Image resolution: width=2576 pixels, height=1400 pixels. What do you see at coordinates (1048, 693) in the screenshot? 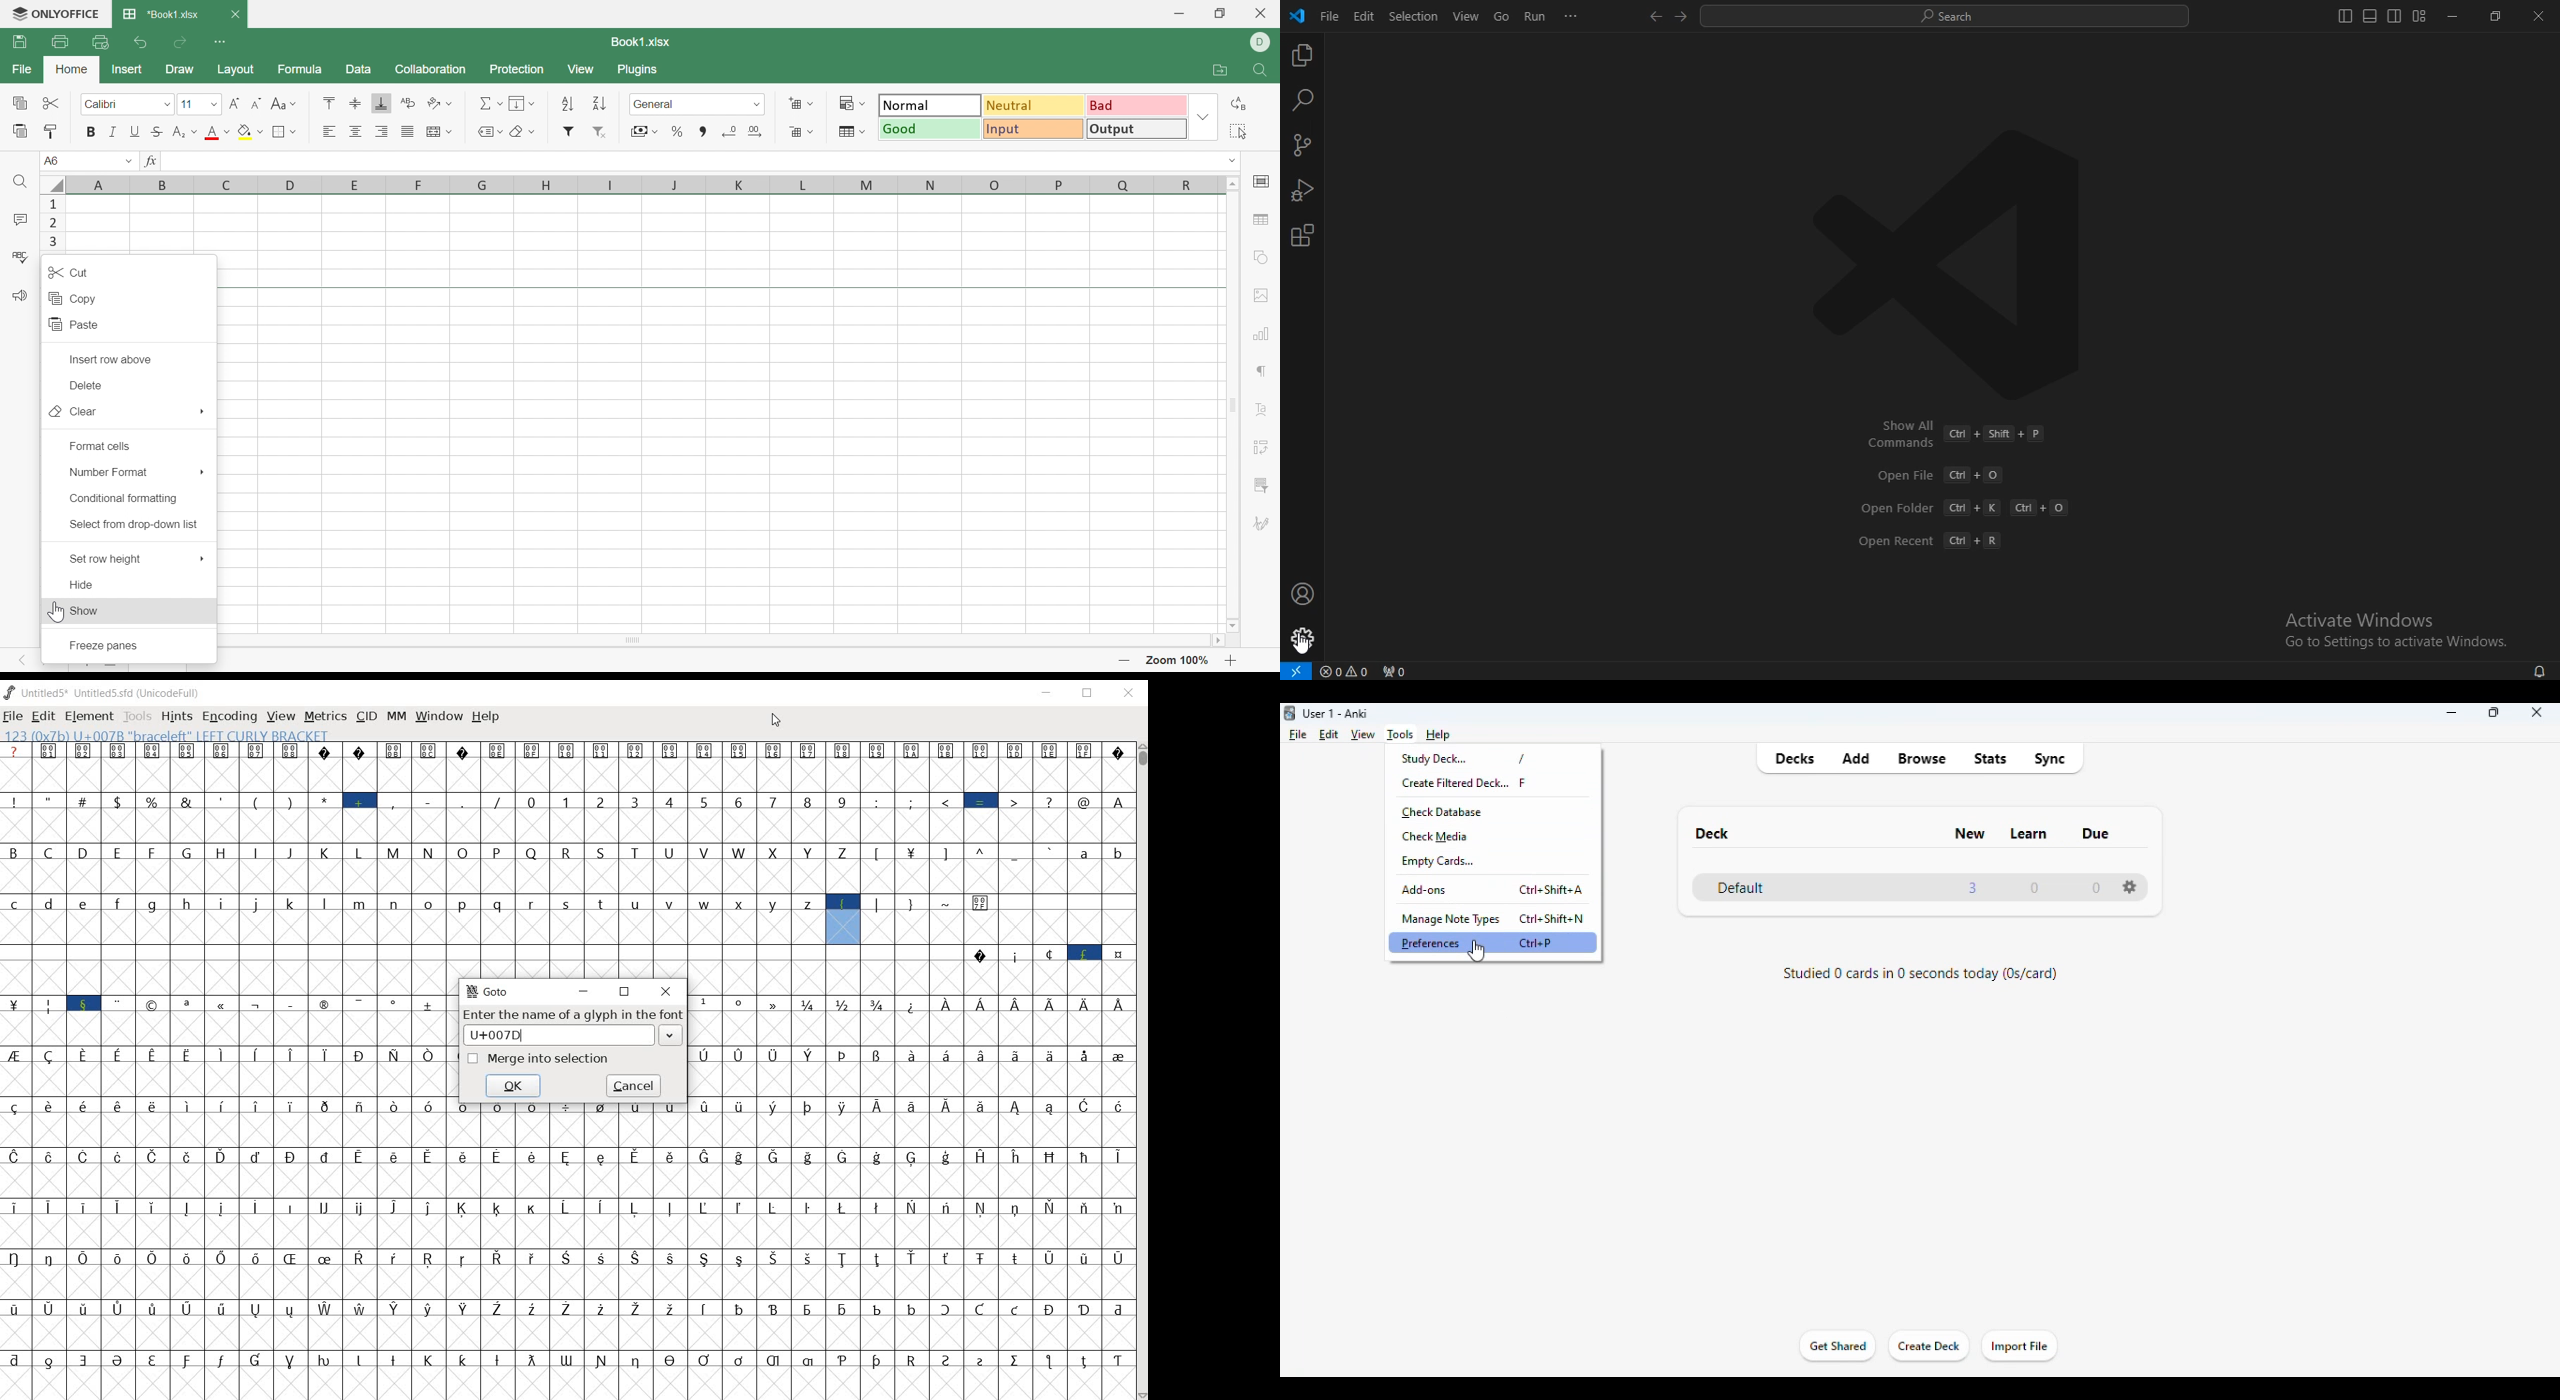
I see `MINIMIZE` at bounding box center [1048, 693].